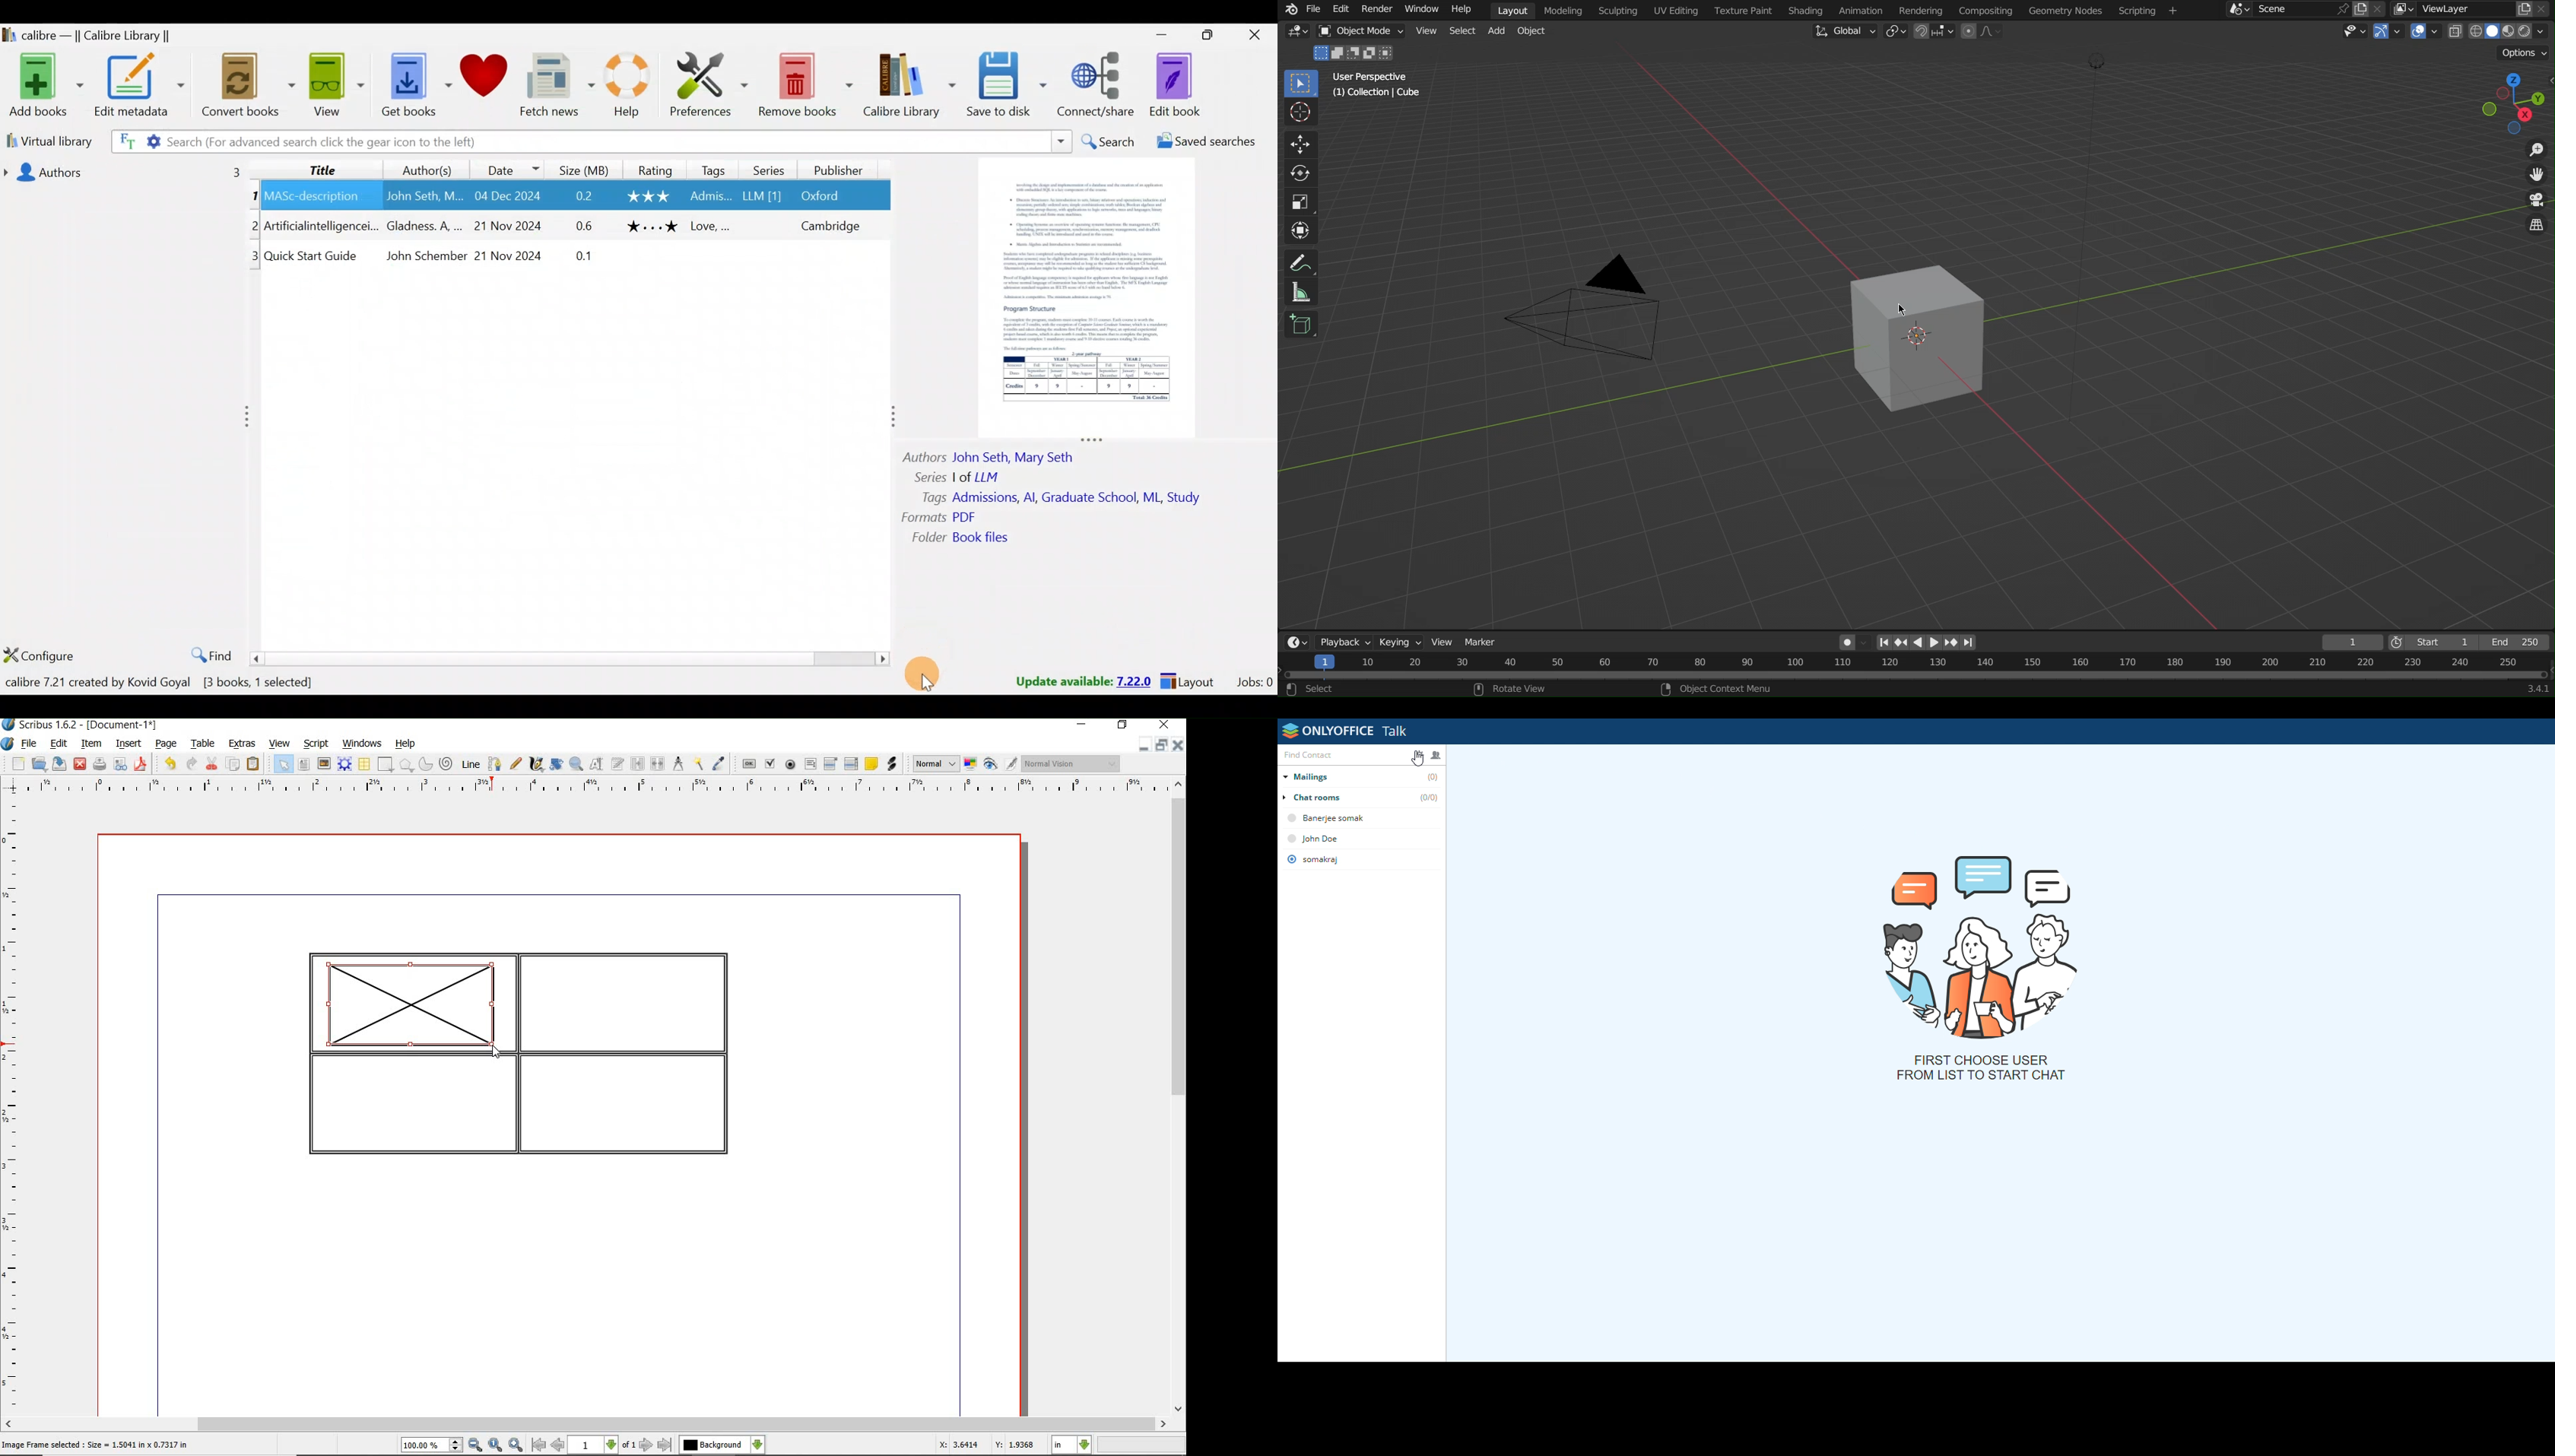 Image resolution: width=2576 pixels, height=1456 pixels. What do you see at coordinates (555, 765) in the screenshot?
I see `rotate item` at bounding box center [555, 765].